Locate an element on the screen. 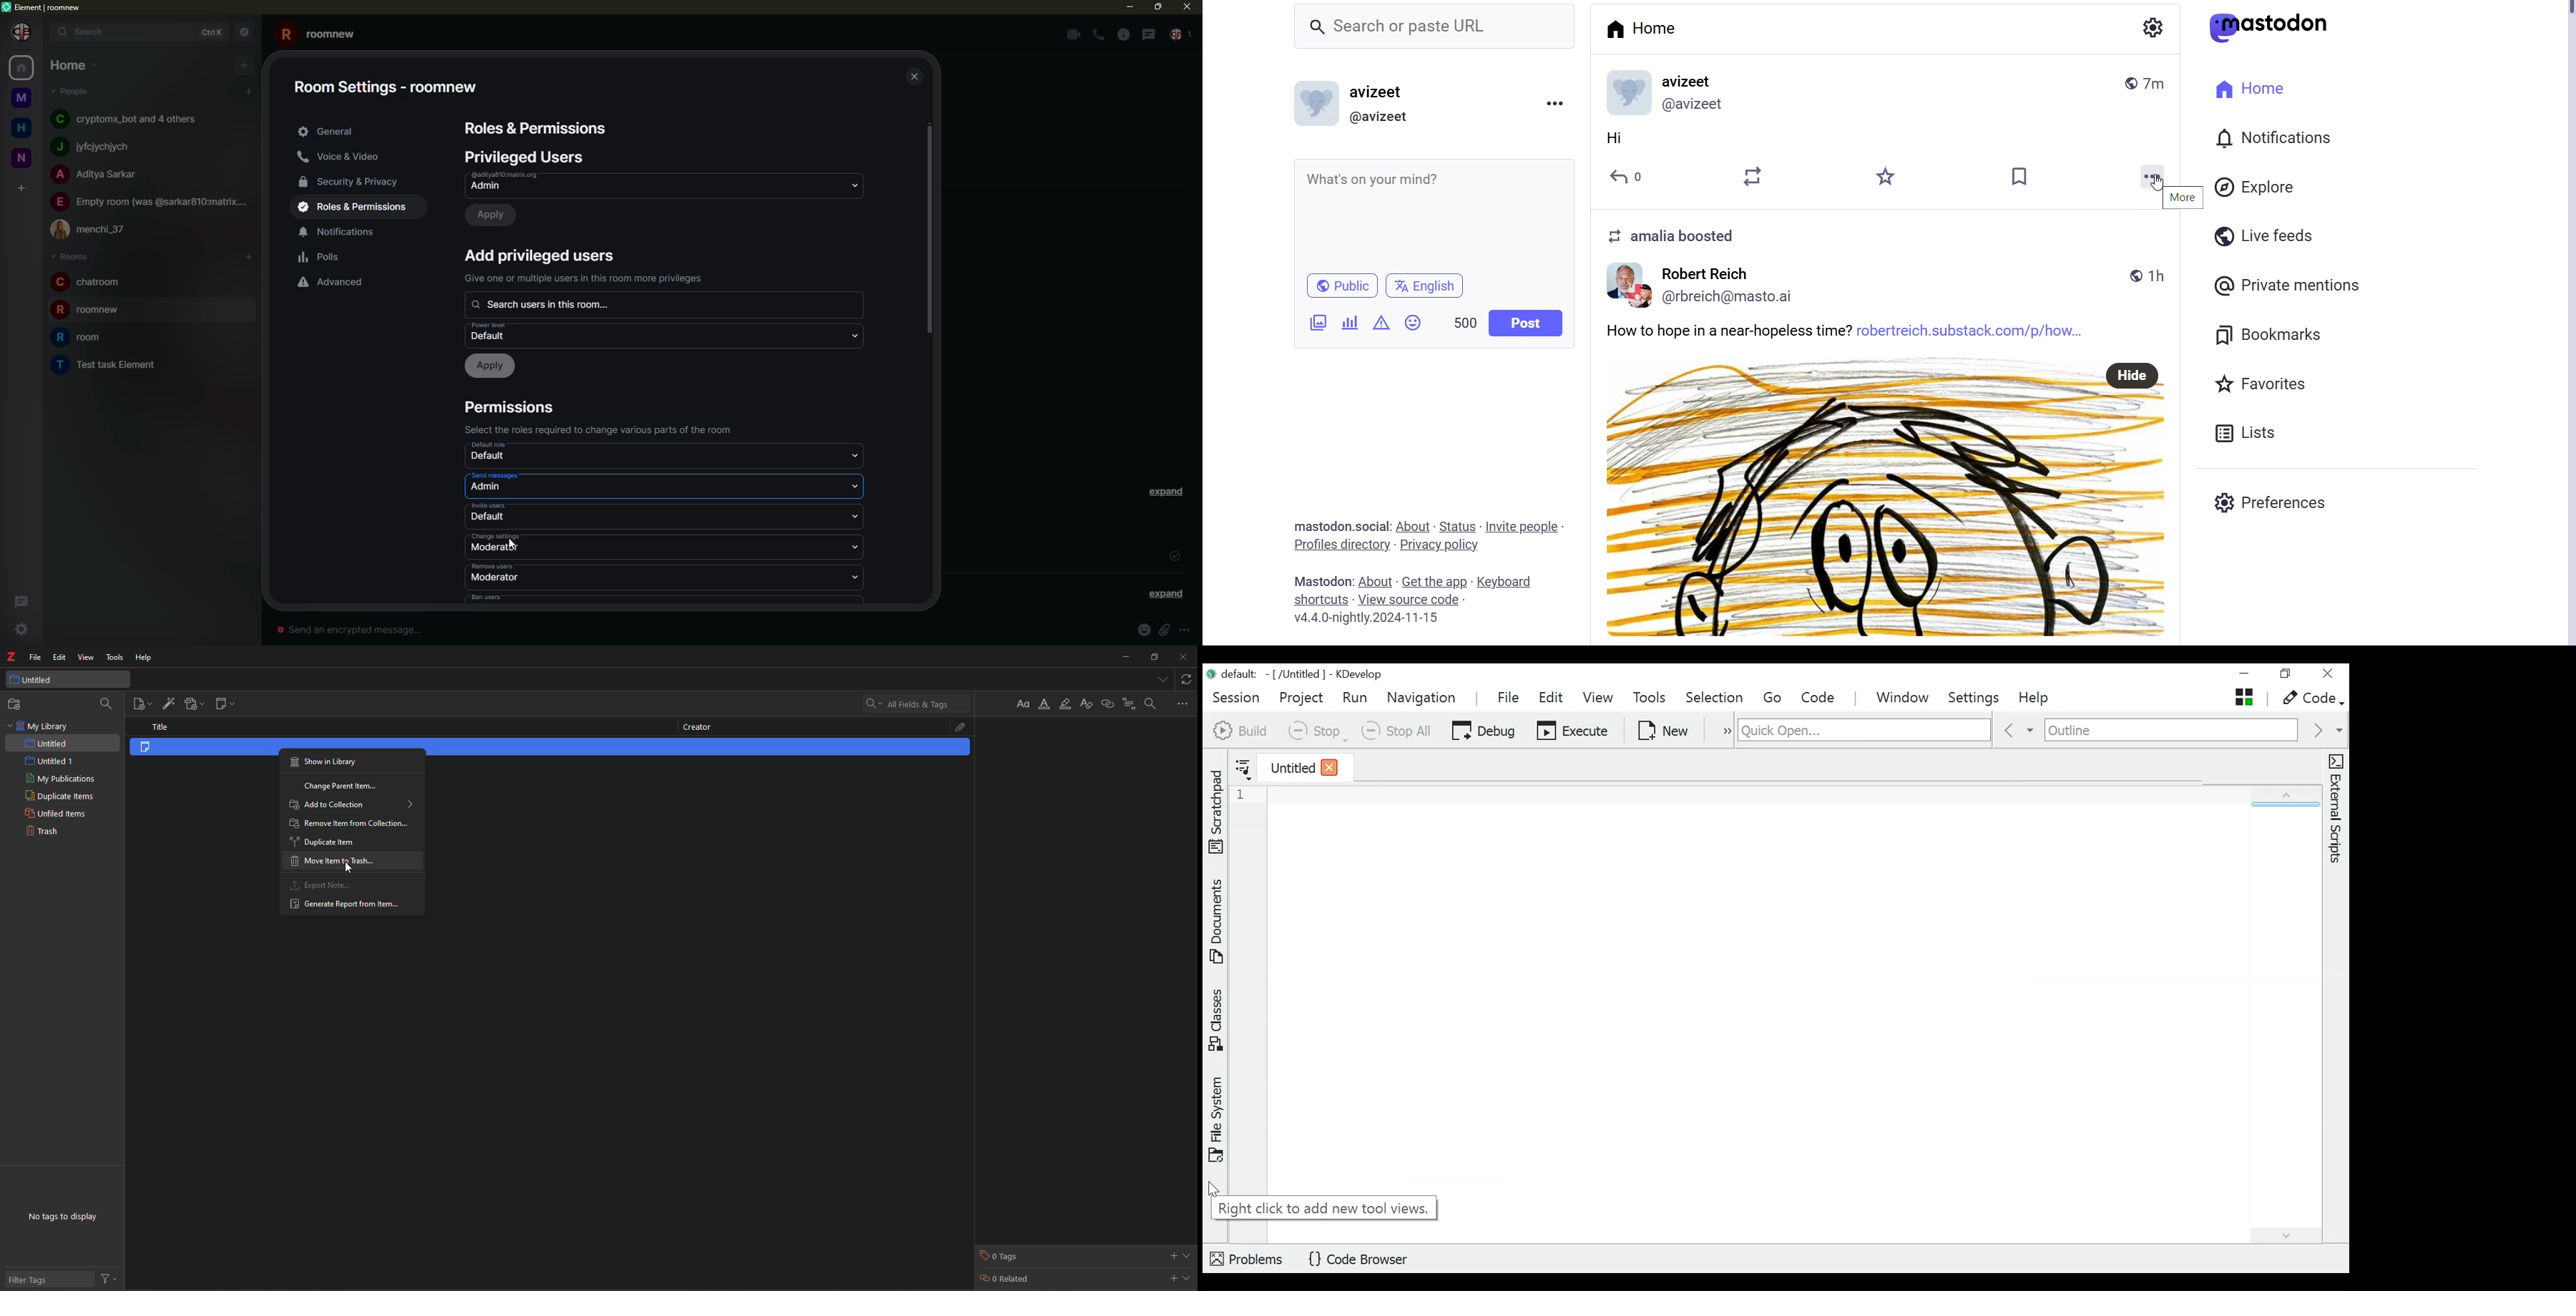 The width and height of the screenshot is (2576, 1316). add is located at coordinates (1171, 1255).